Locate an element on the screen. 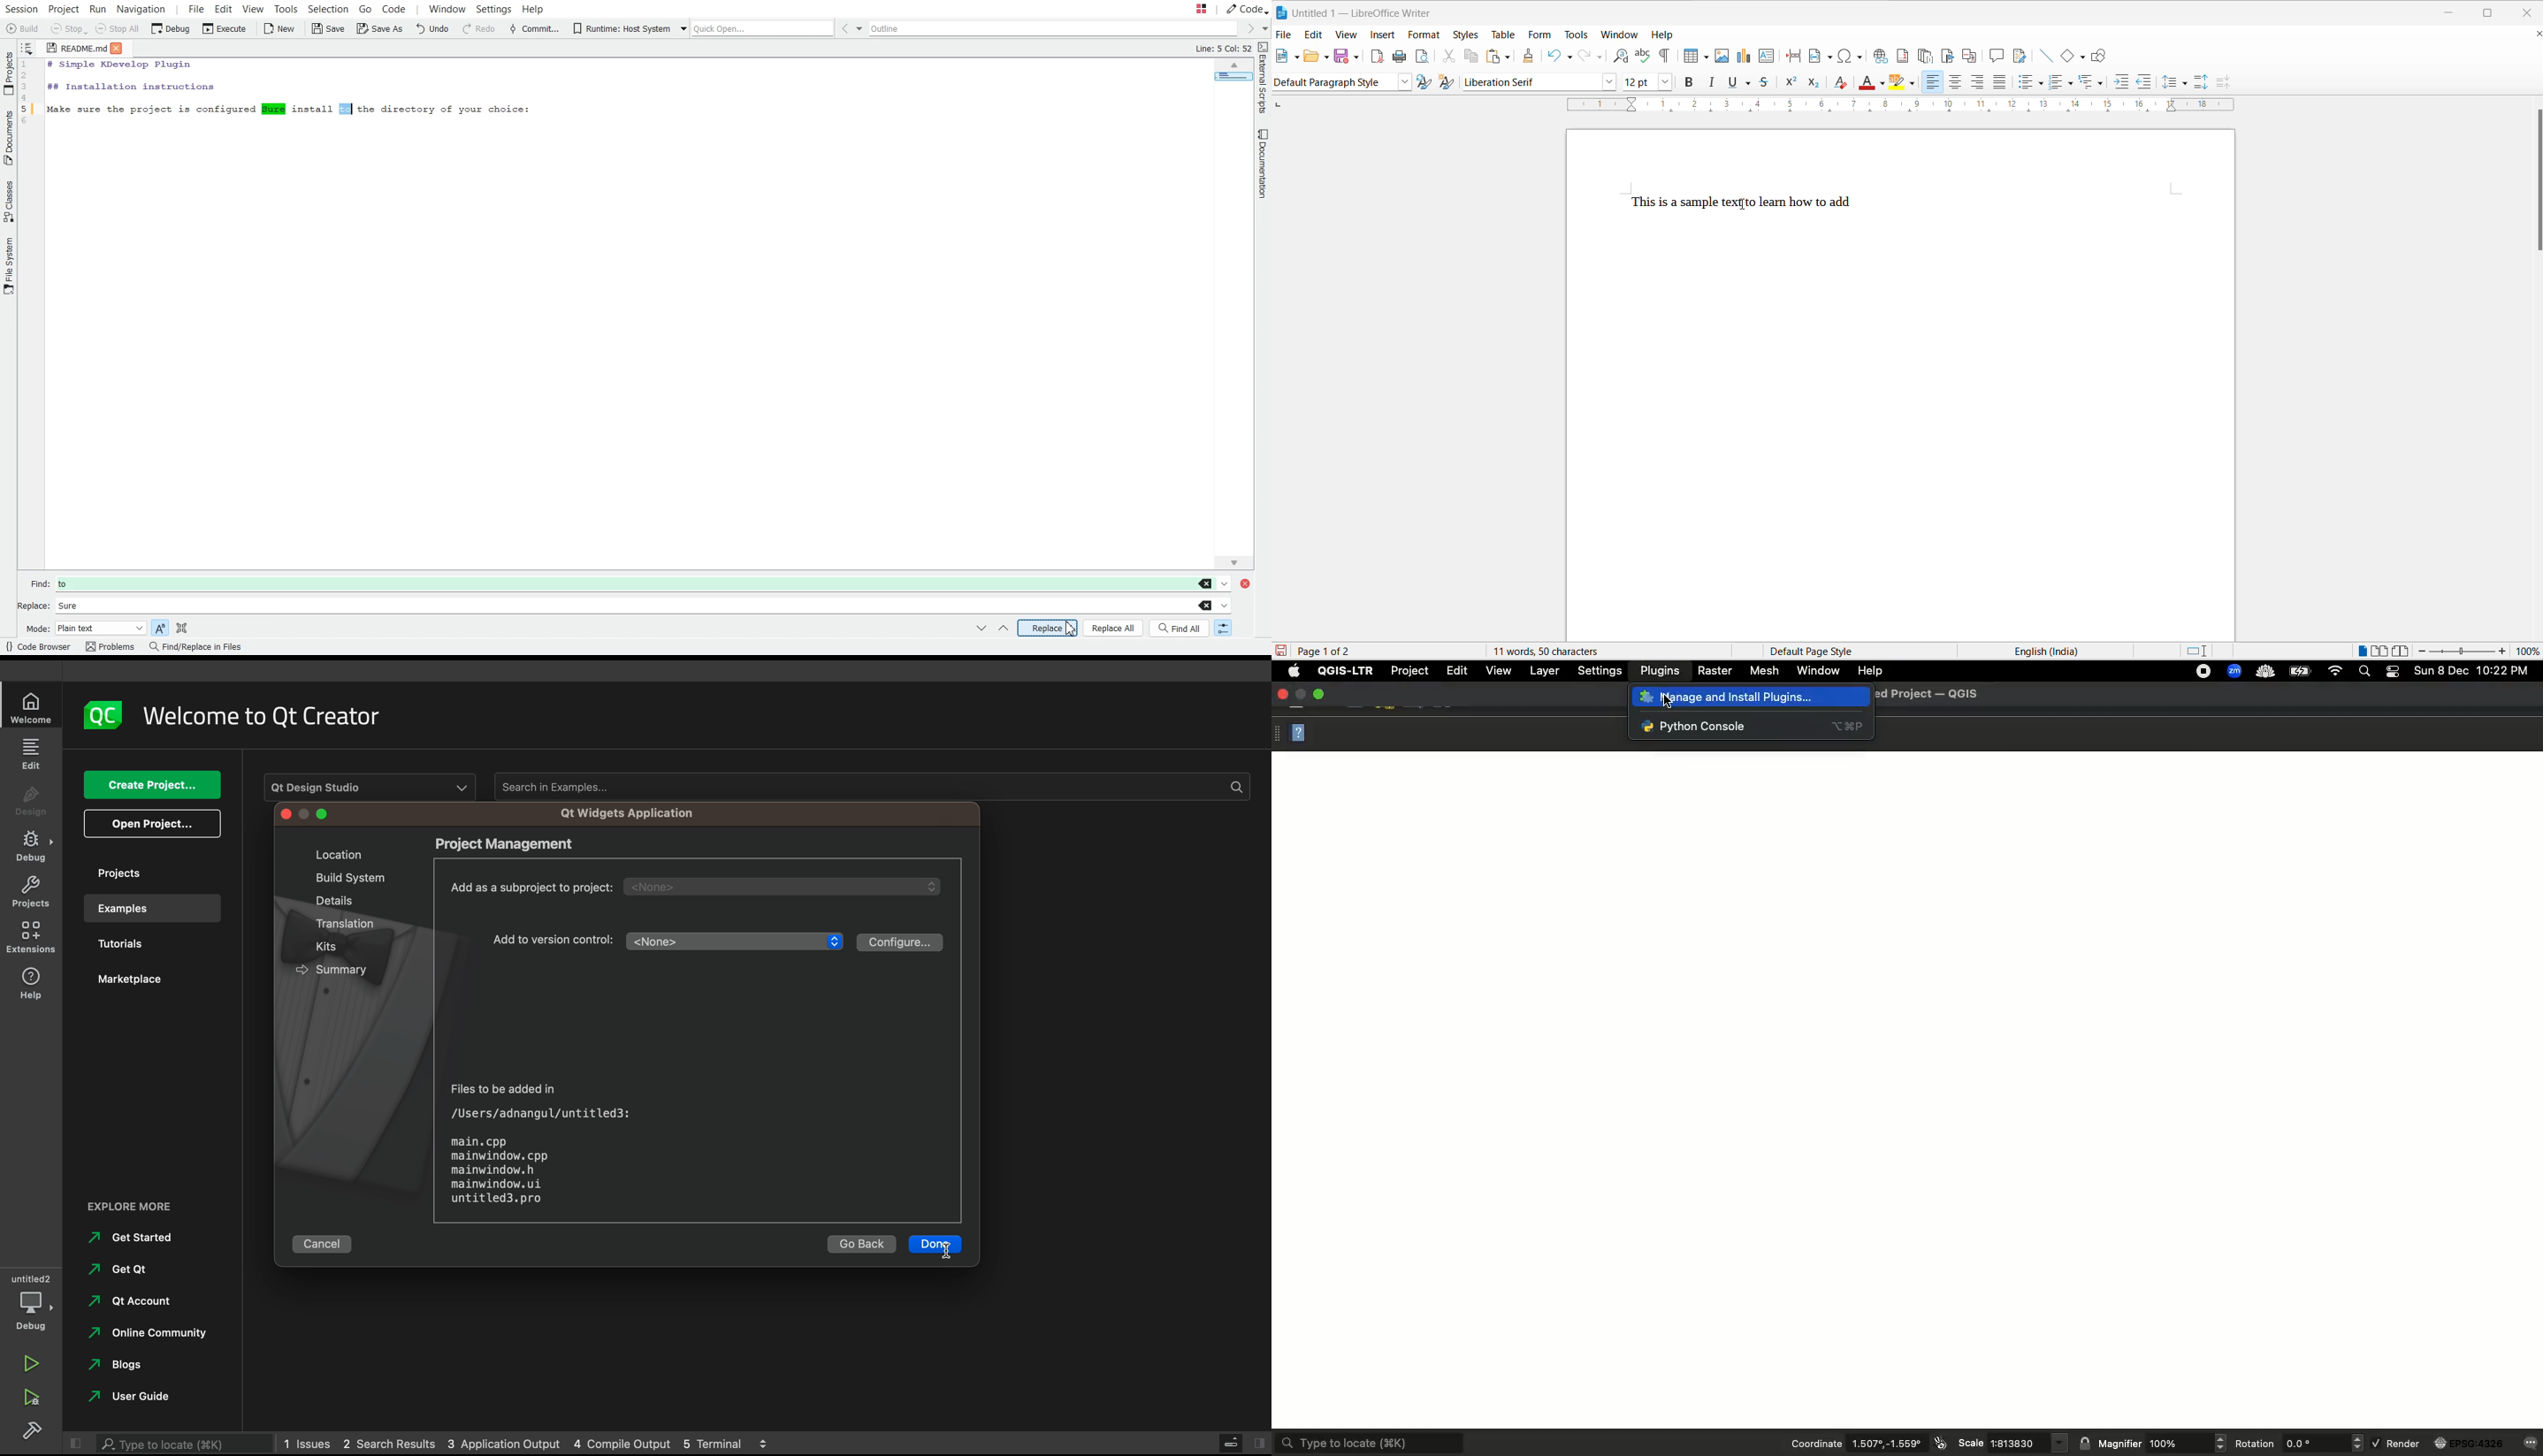 The image size is (2548, 1456).  is located at coordinates (126, 1400).